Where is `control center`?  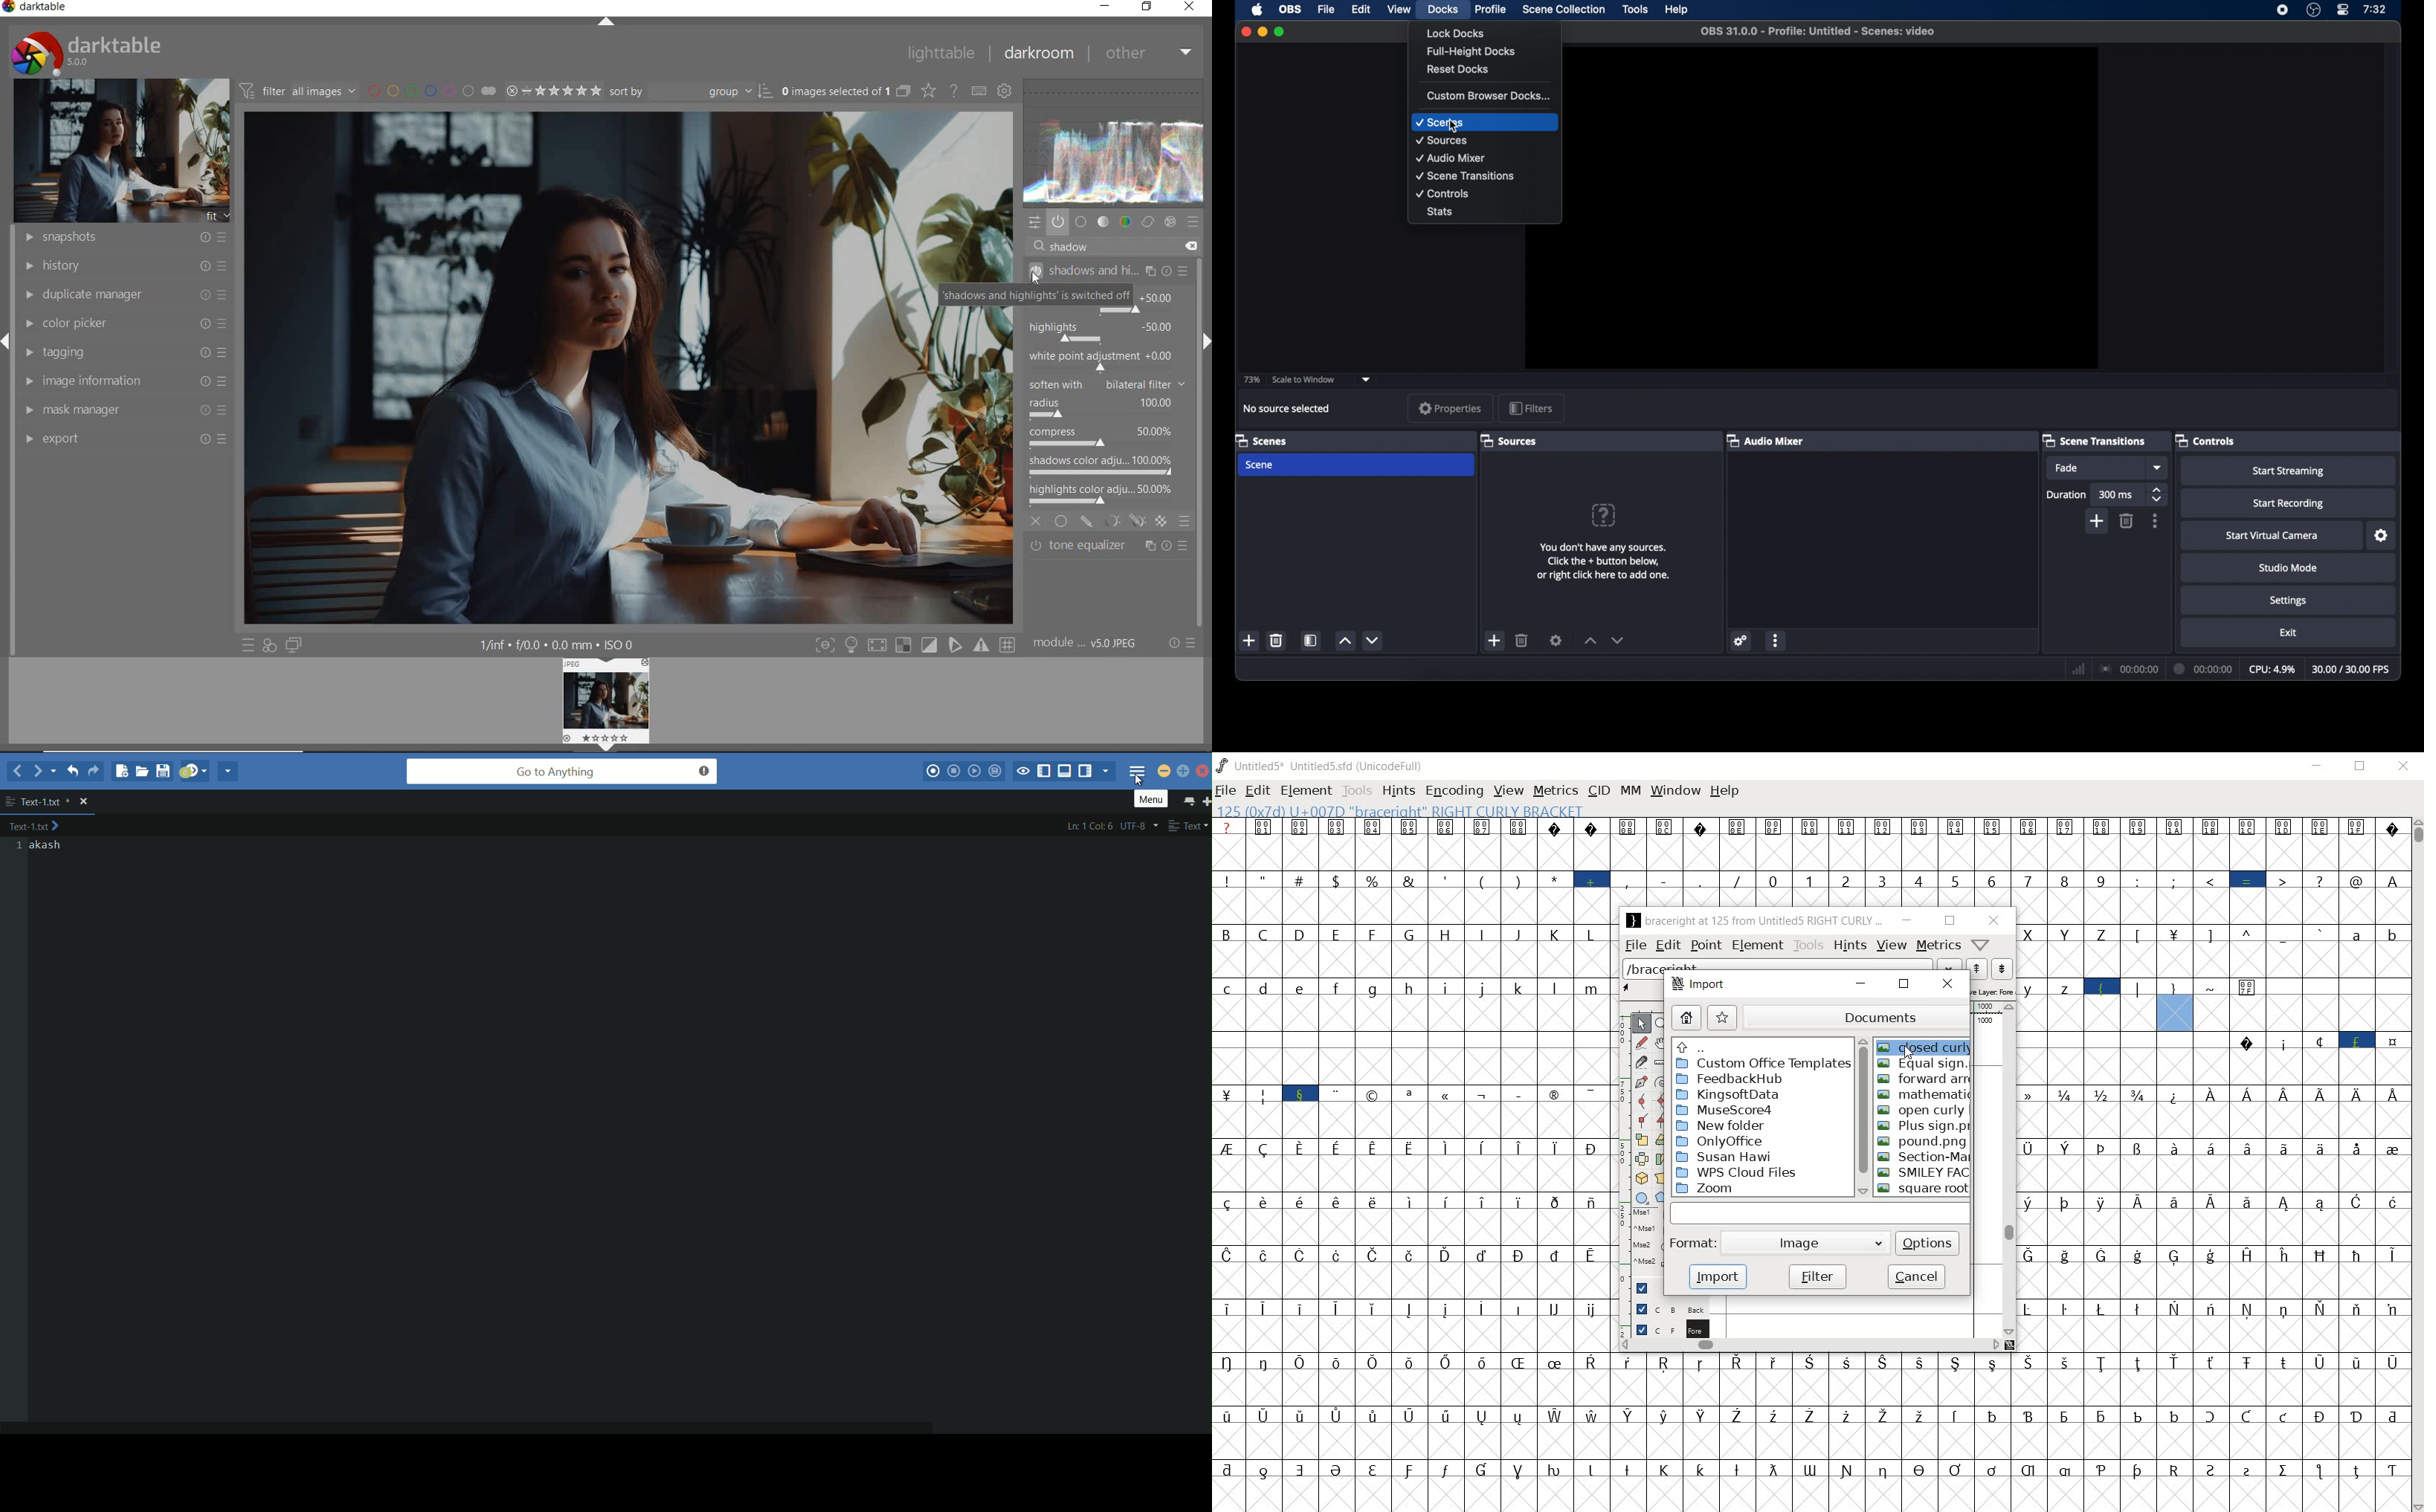
control center is located at coordinates (2343, 10).